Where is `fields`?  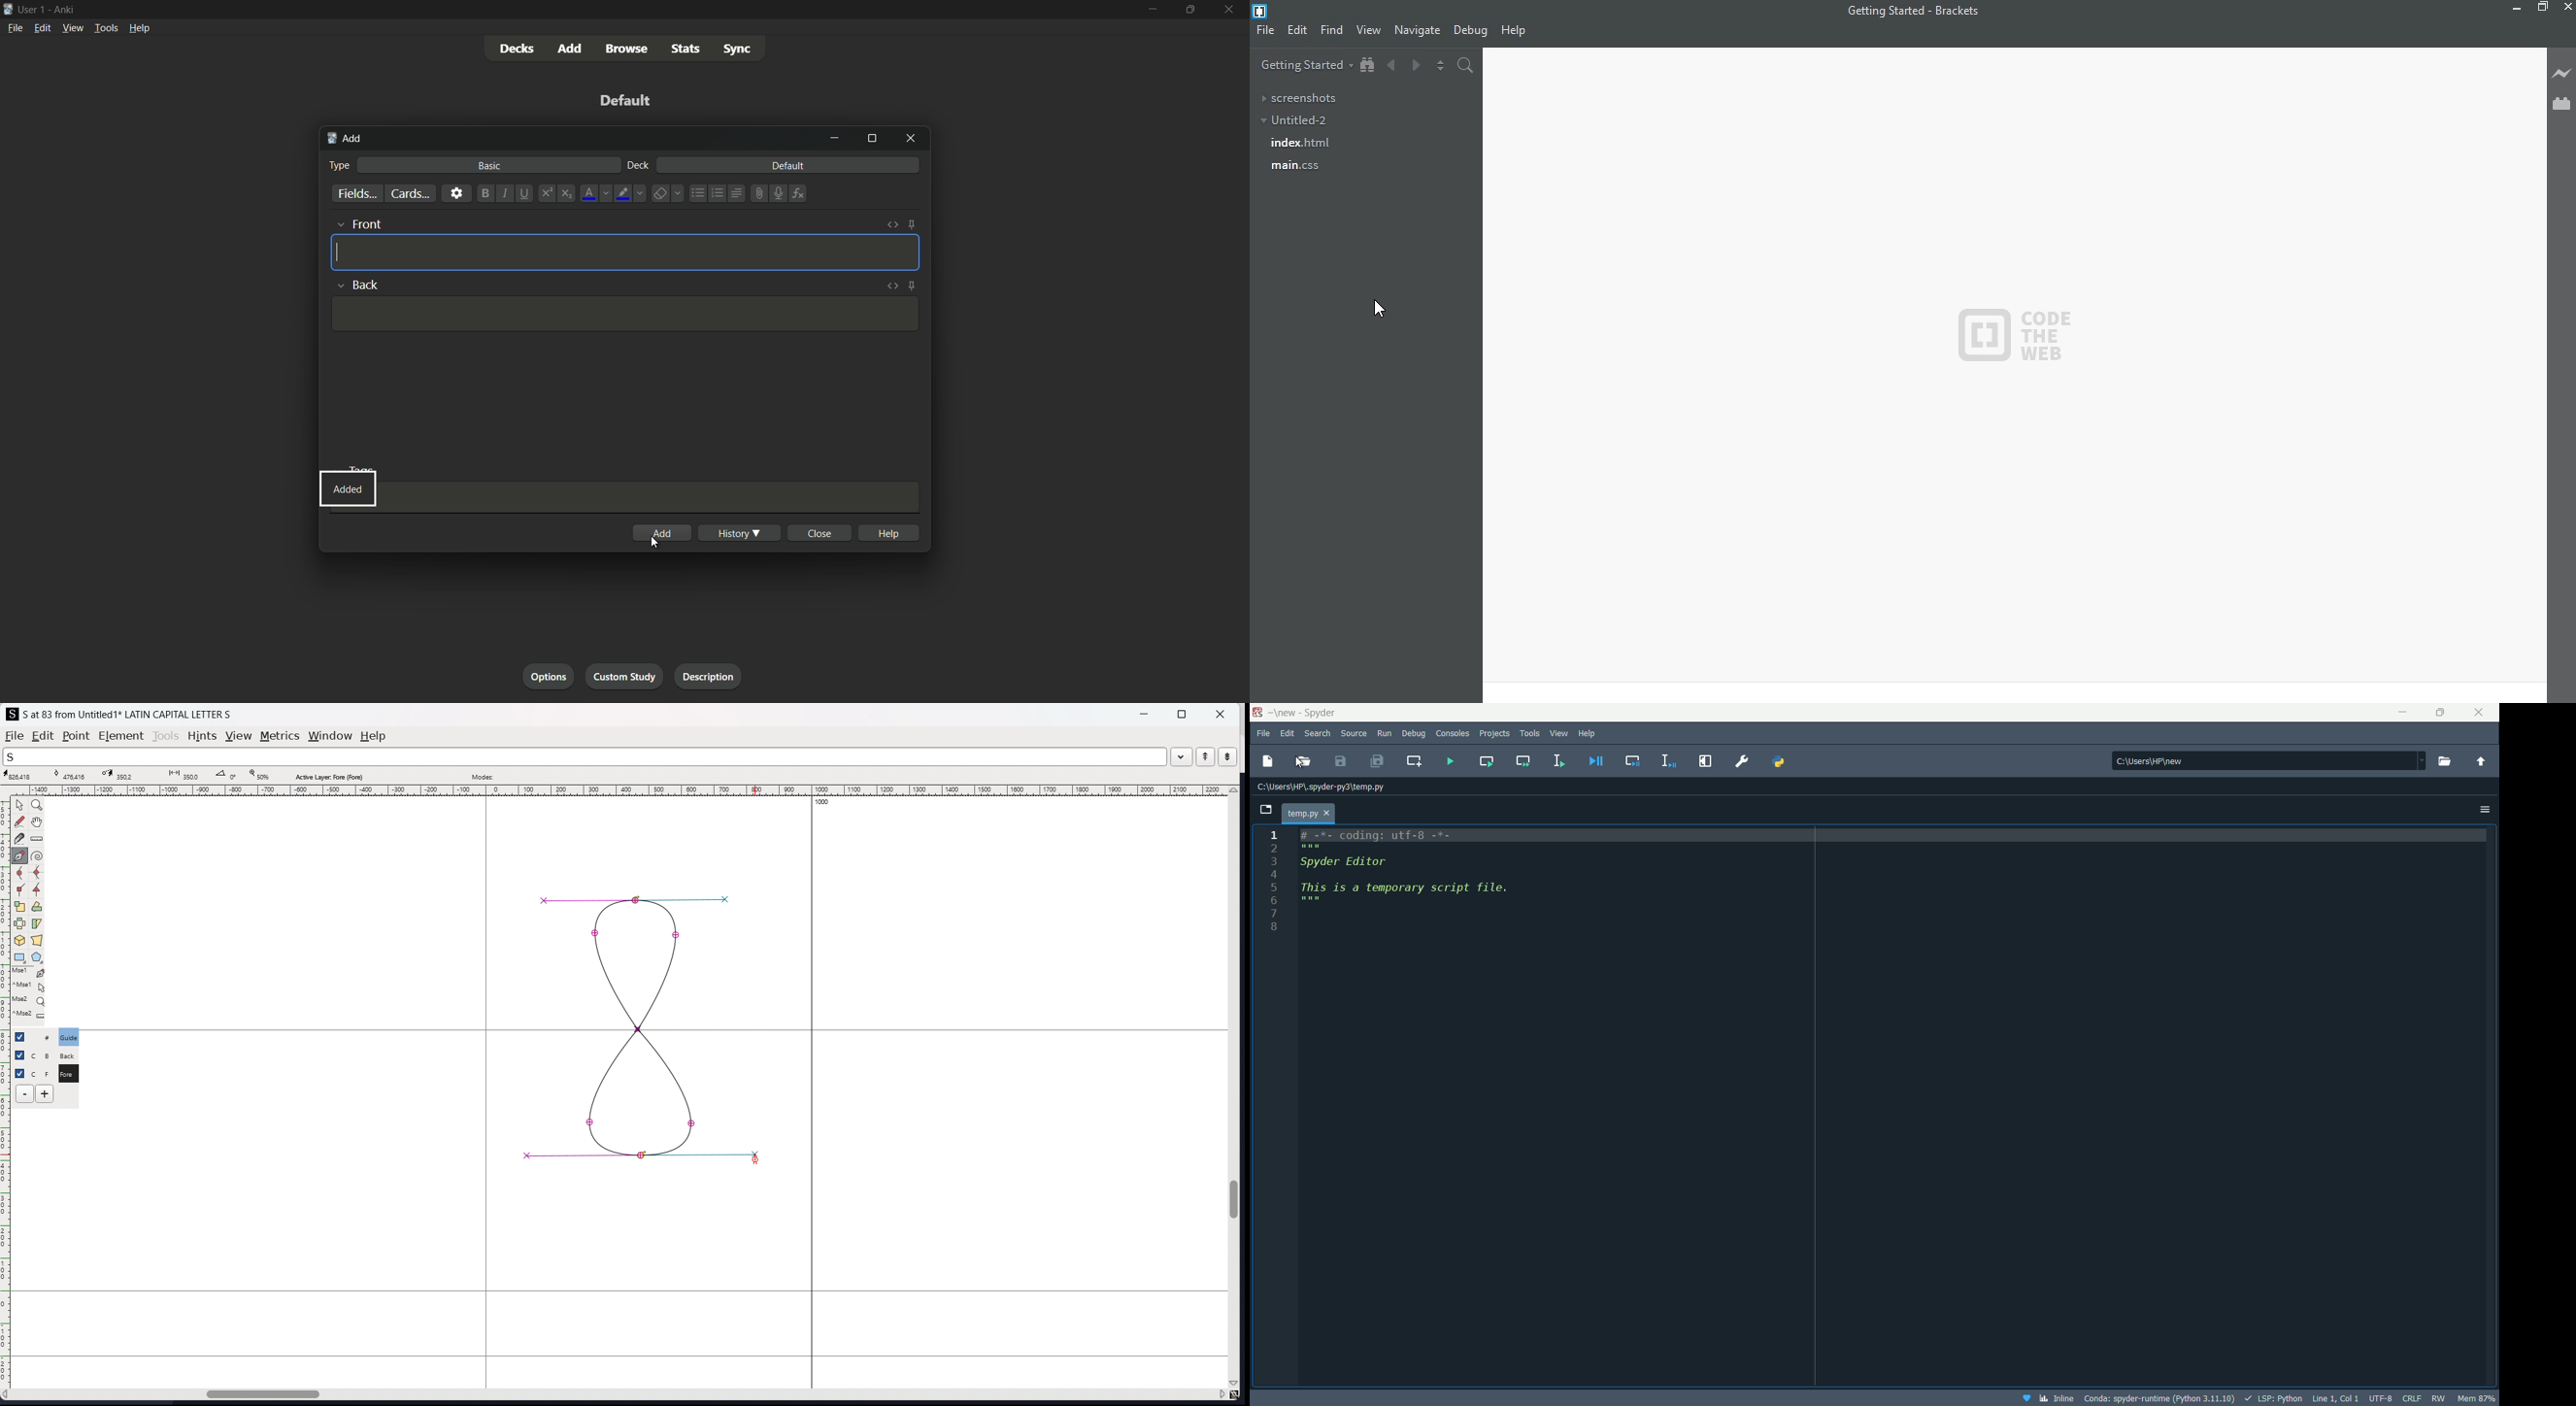 fields is located at coordinates (356, 194).